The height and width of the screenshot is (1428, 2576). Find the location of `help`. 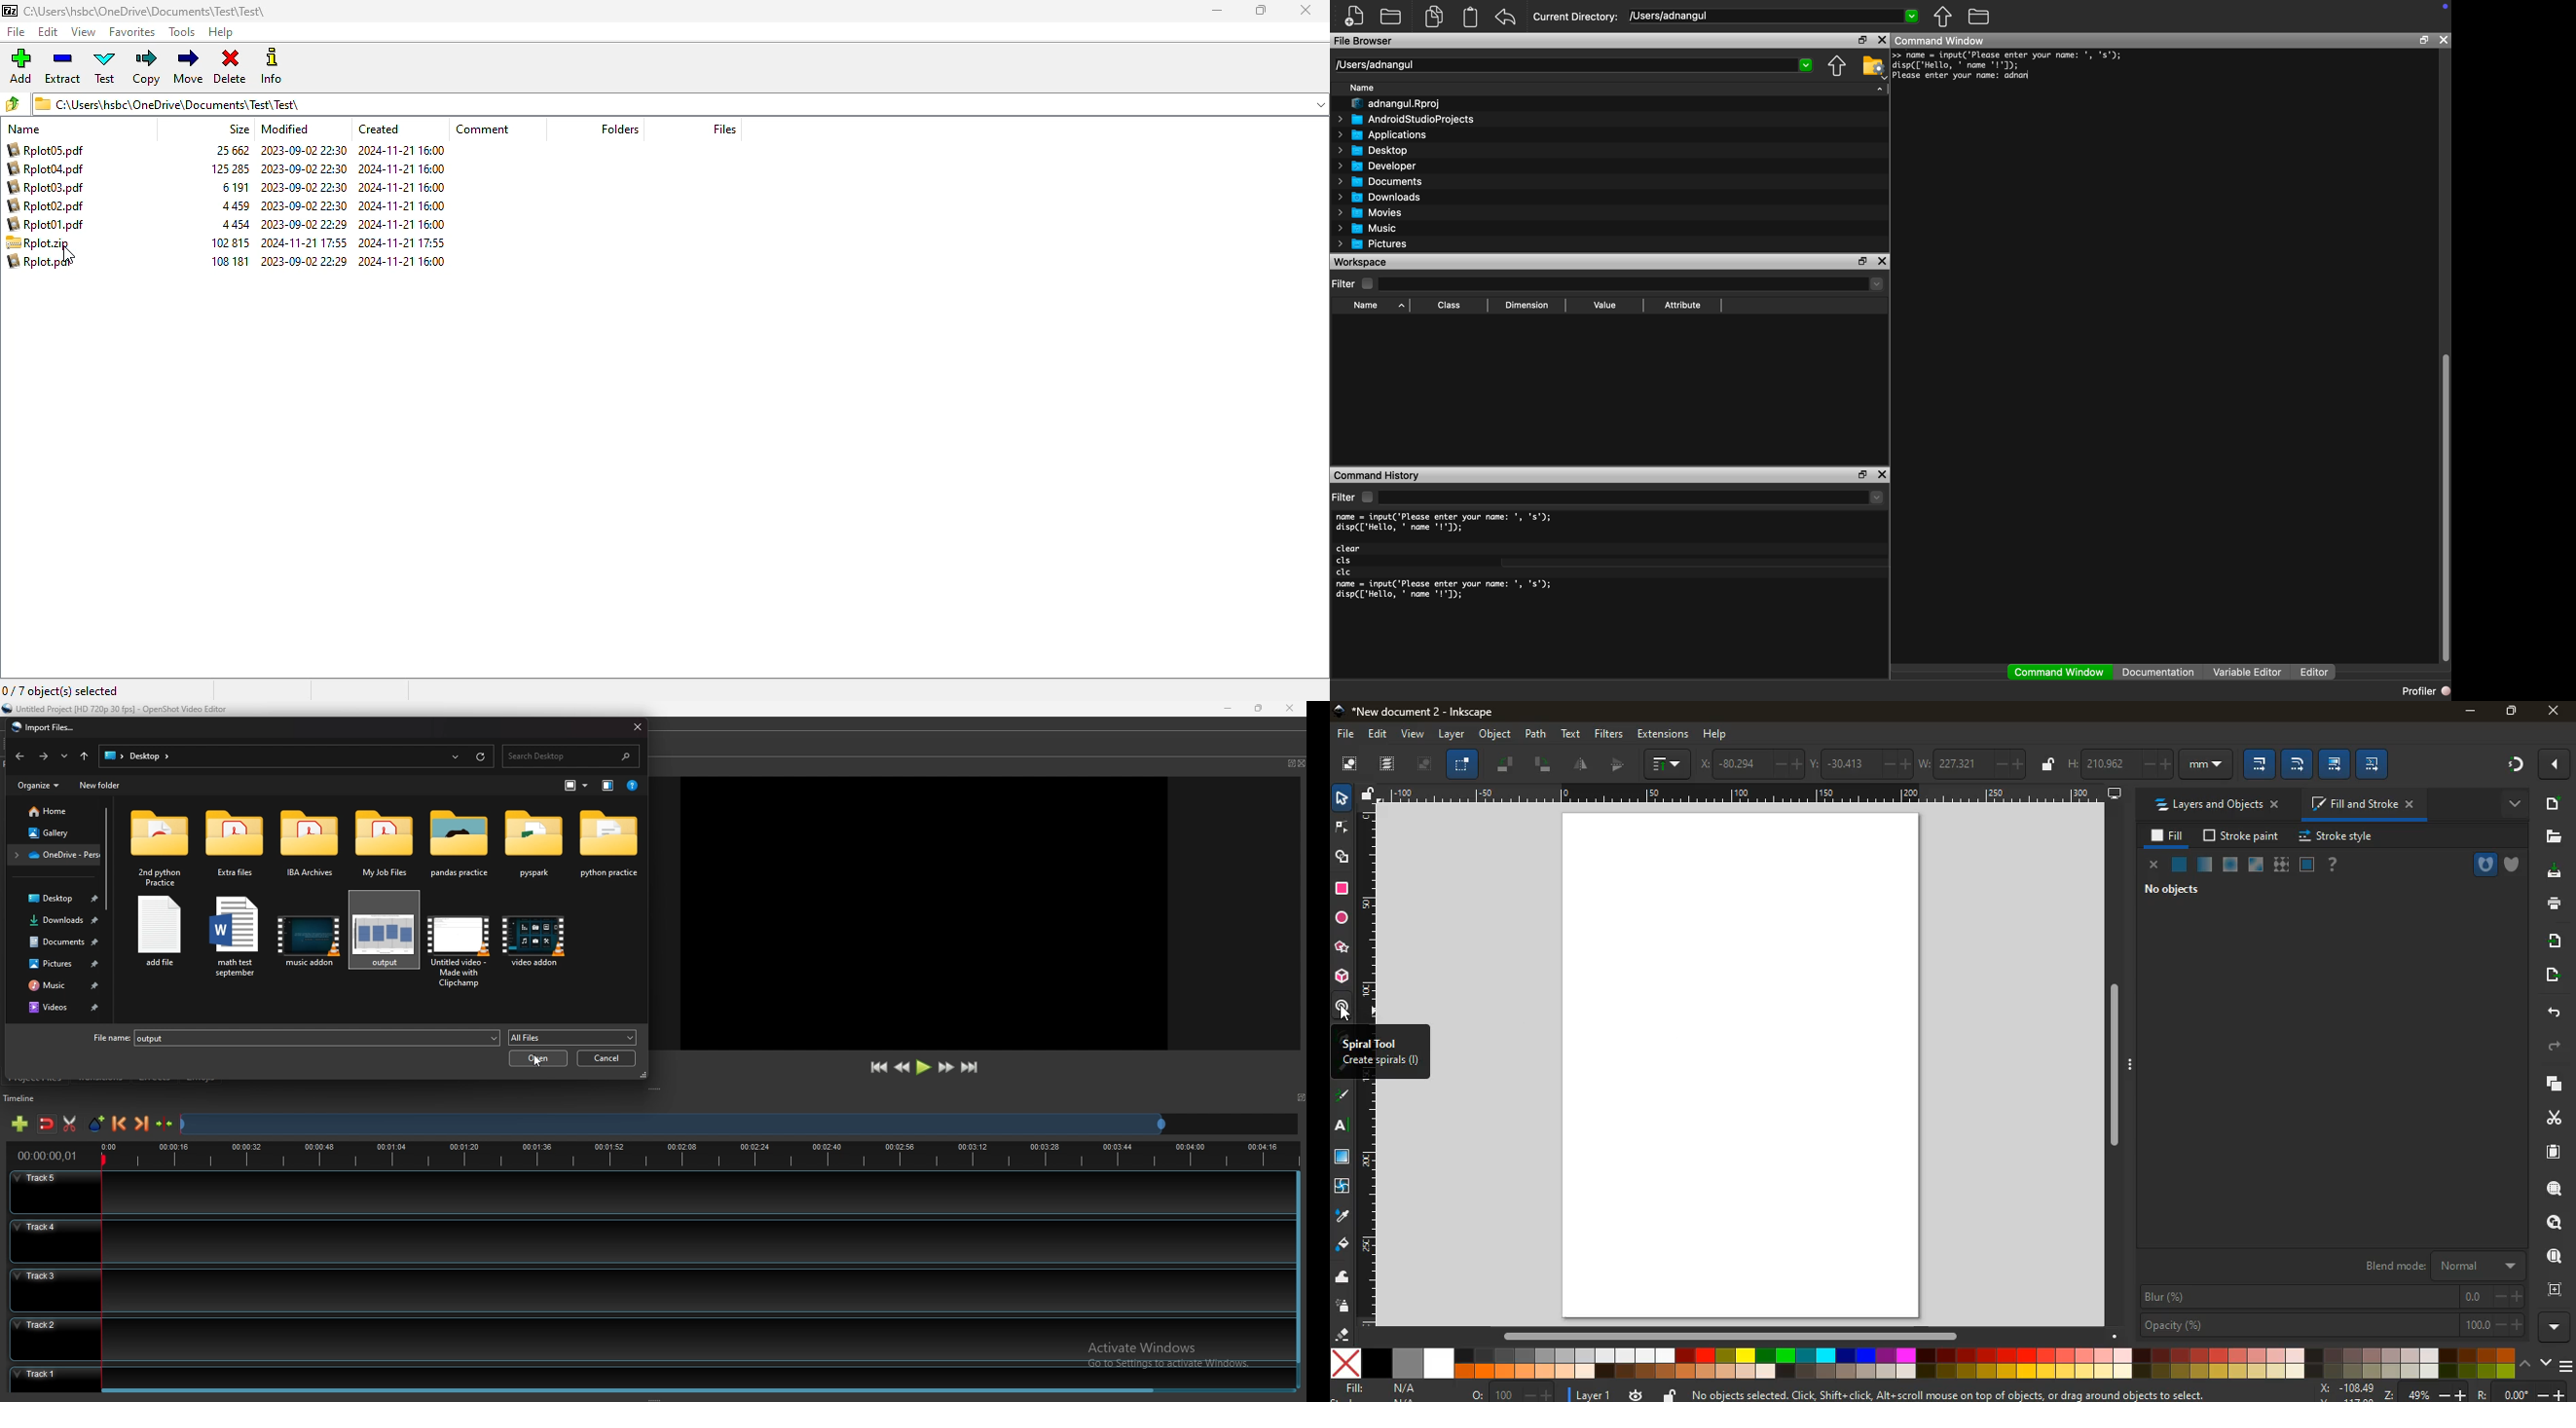

help is located at coordinates (222, 32).